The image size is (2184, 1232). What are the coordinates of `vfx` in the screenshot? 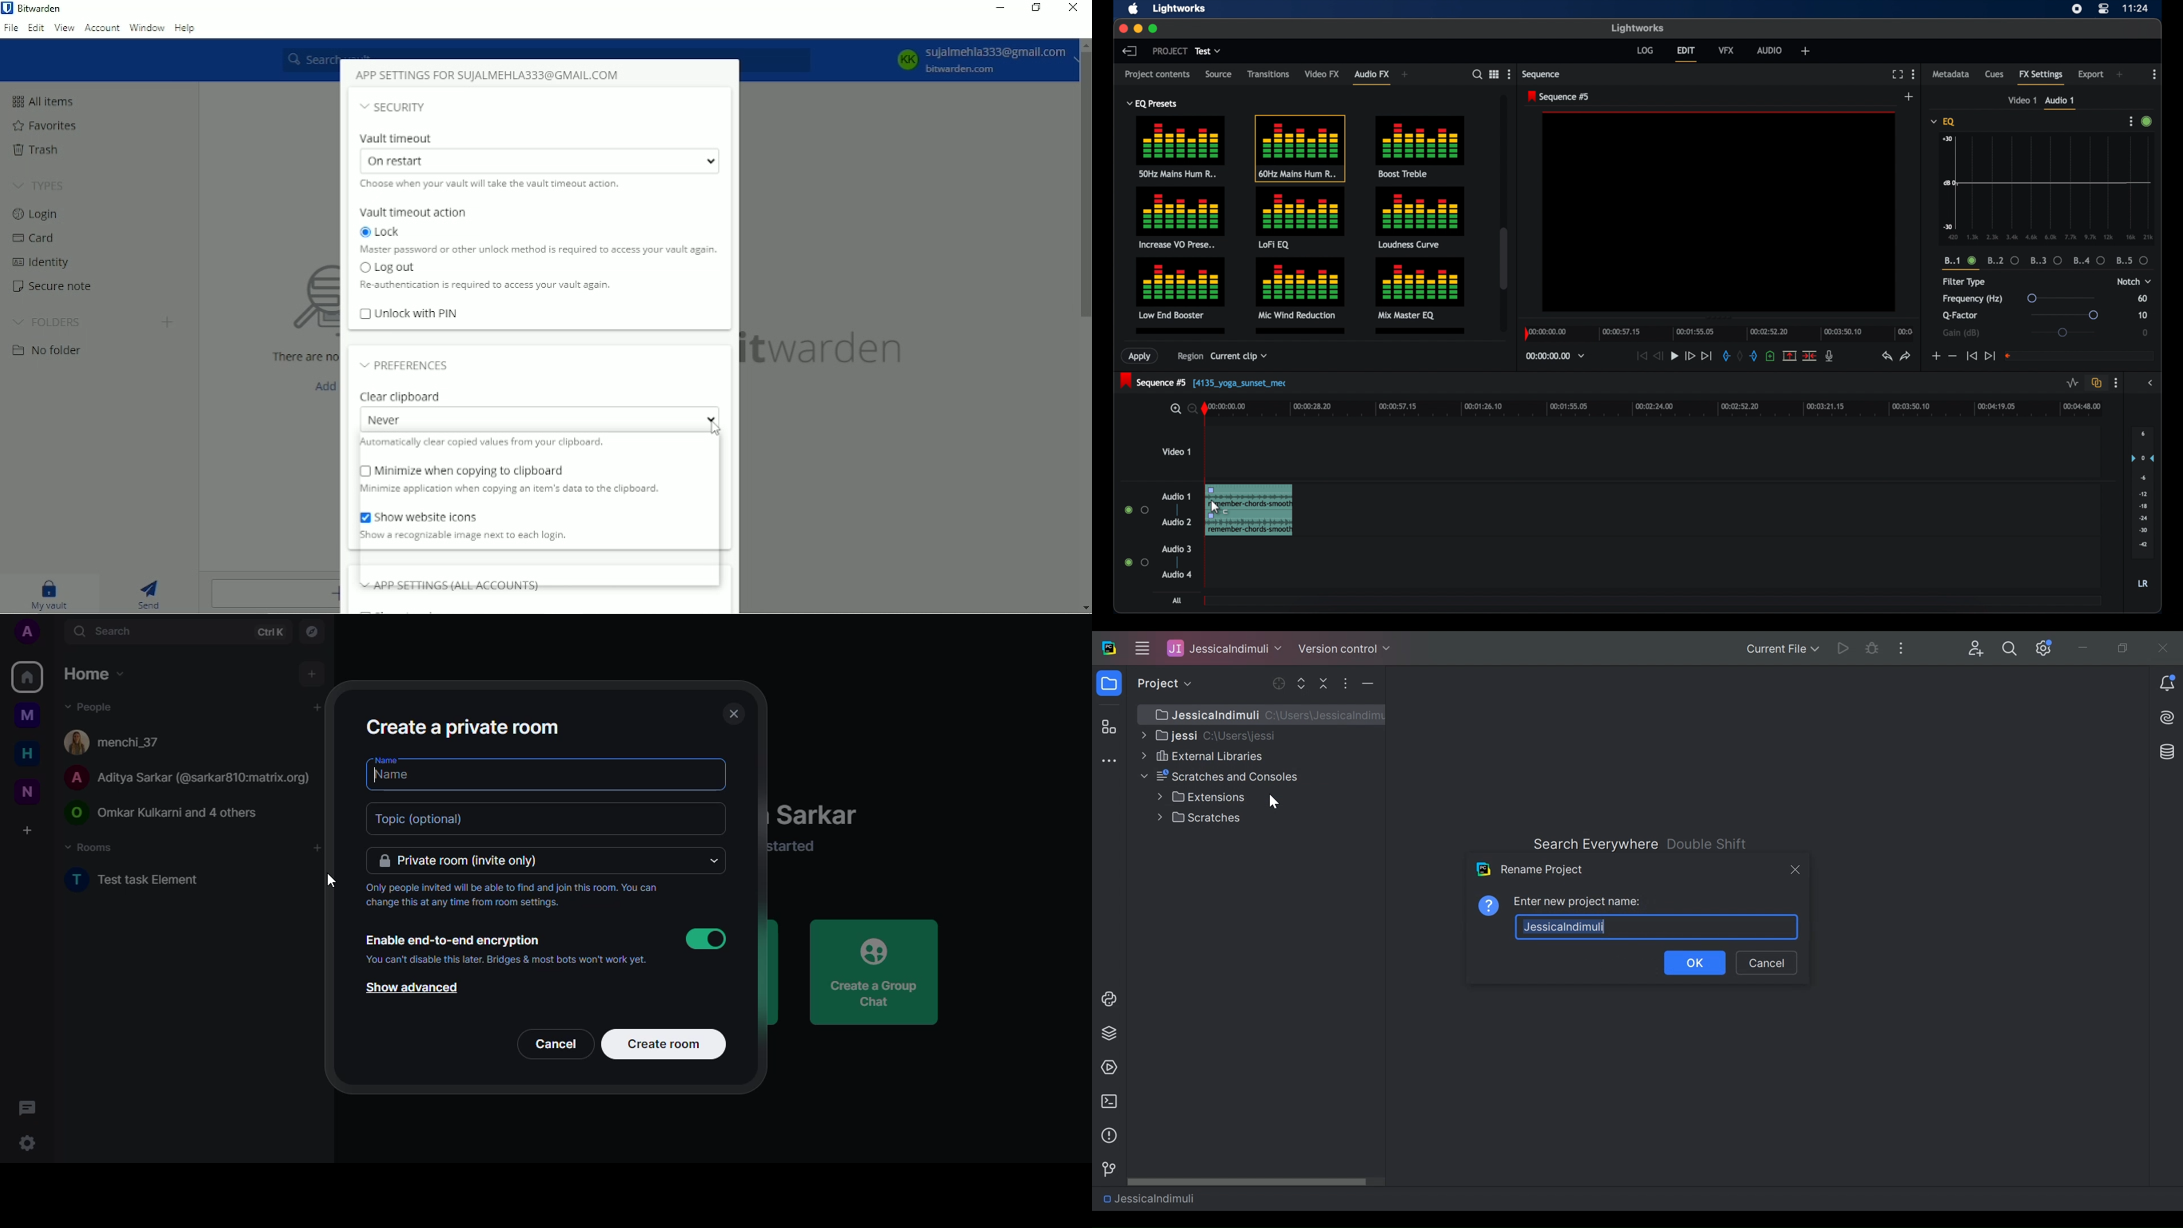 It's located at (1726, 50).